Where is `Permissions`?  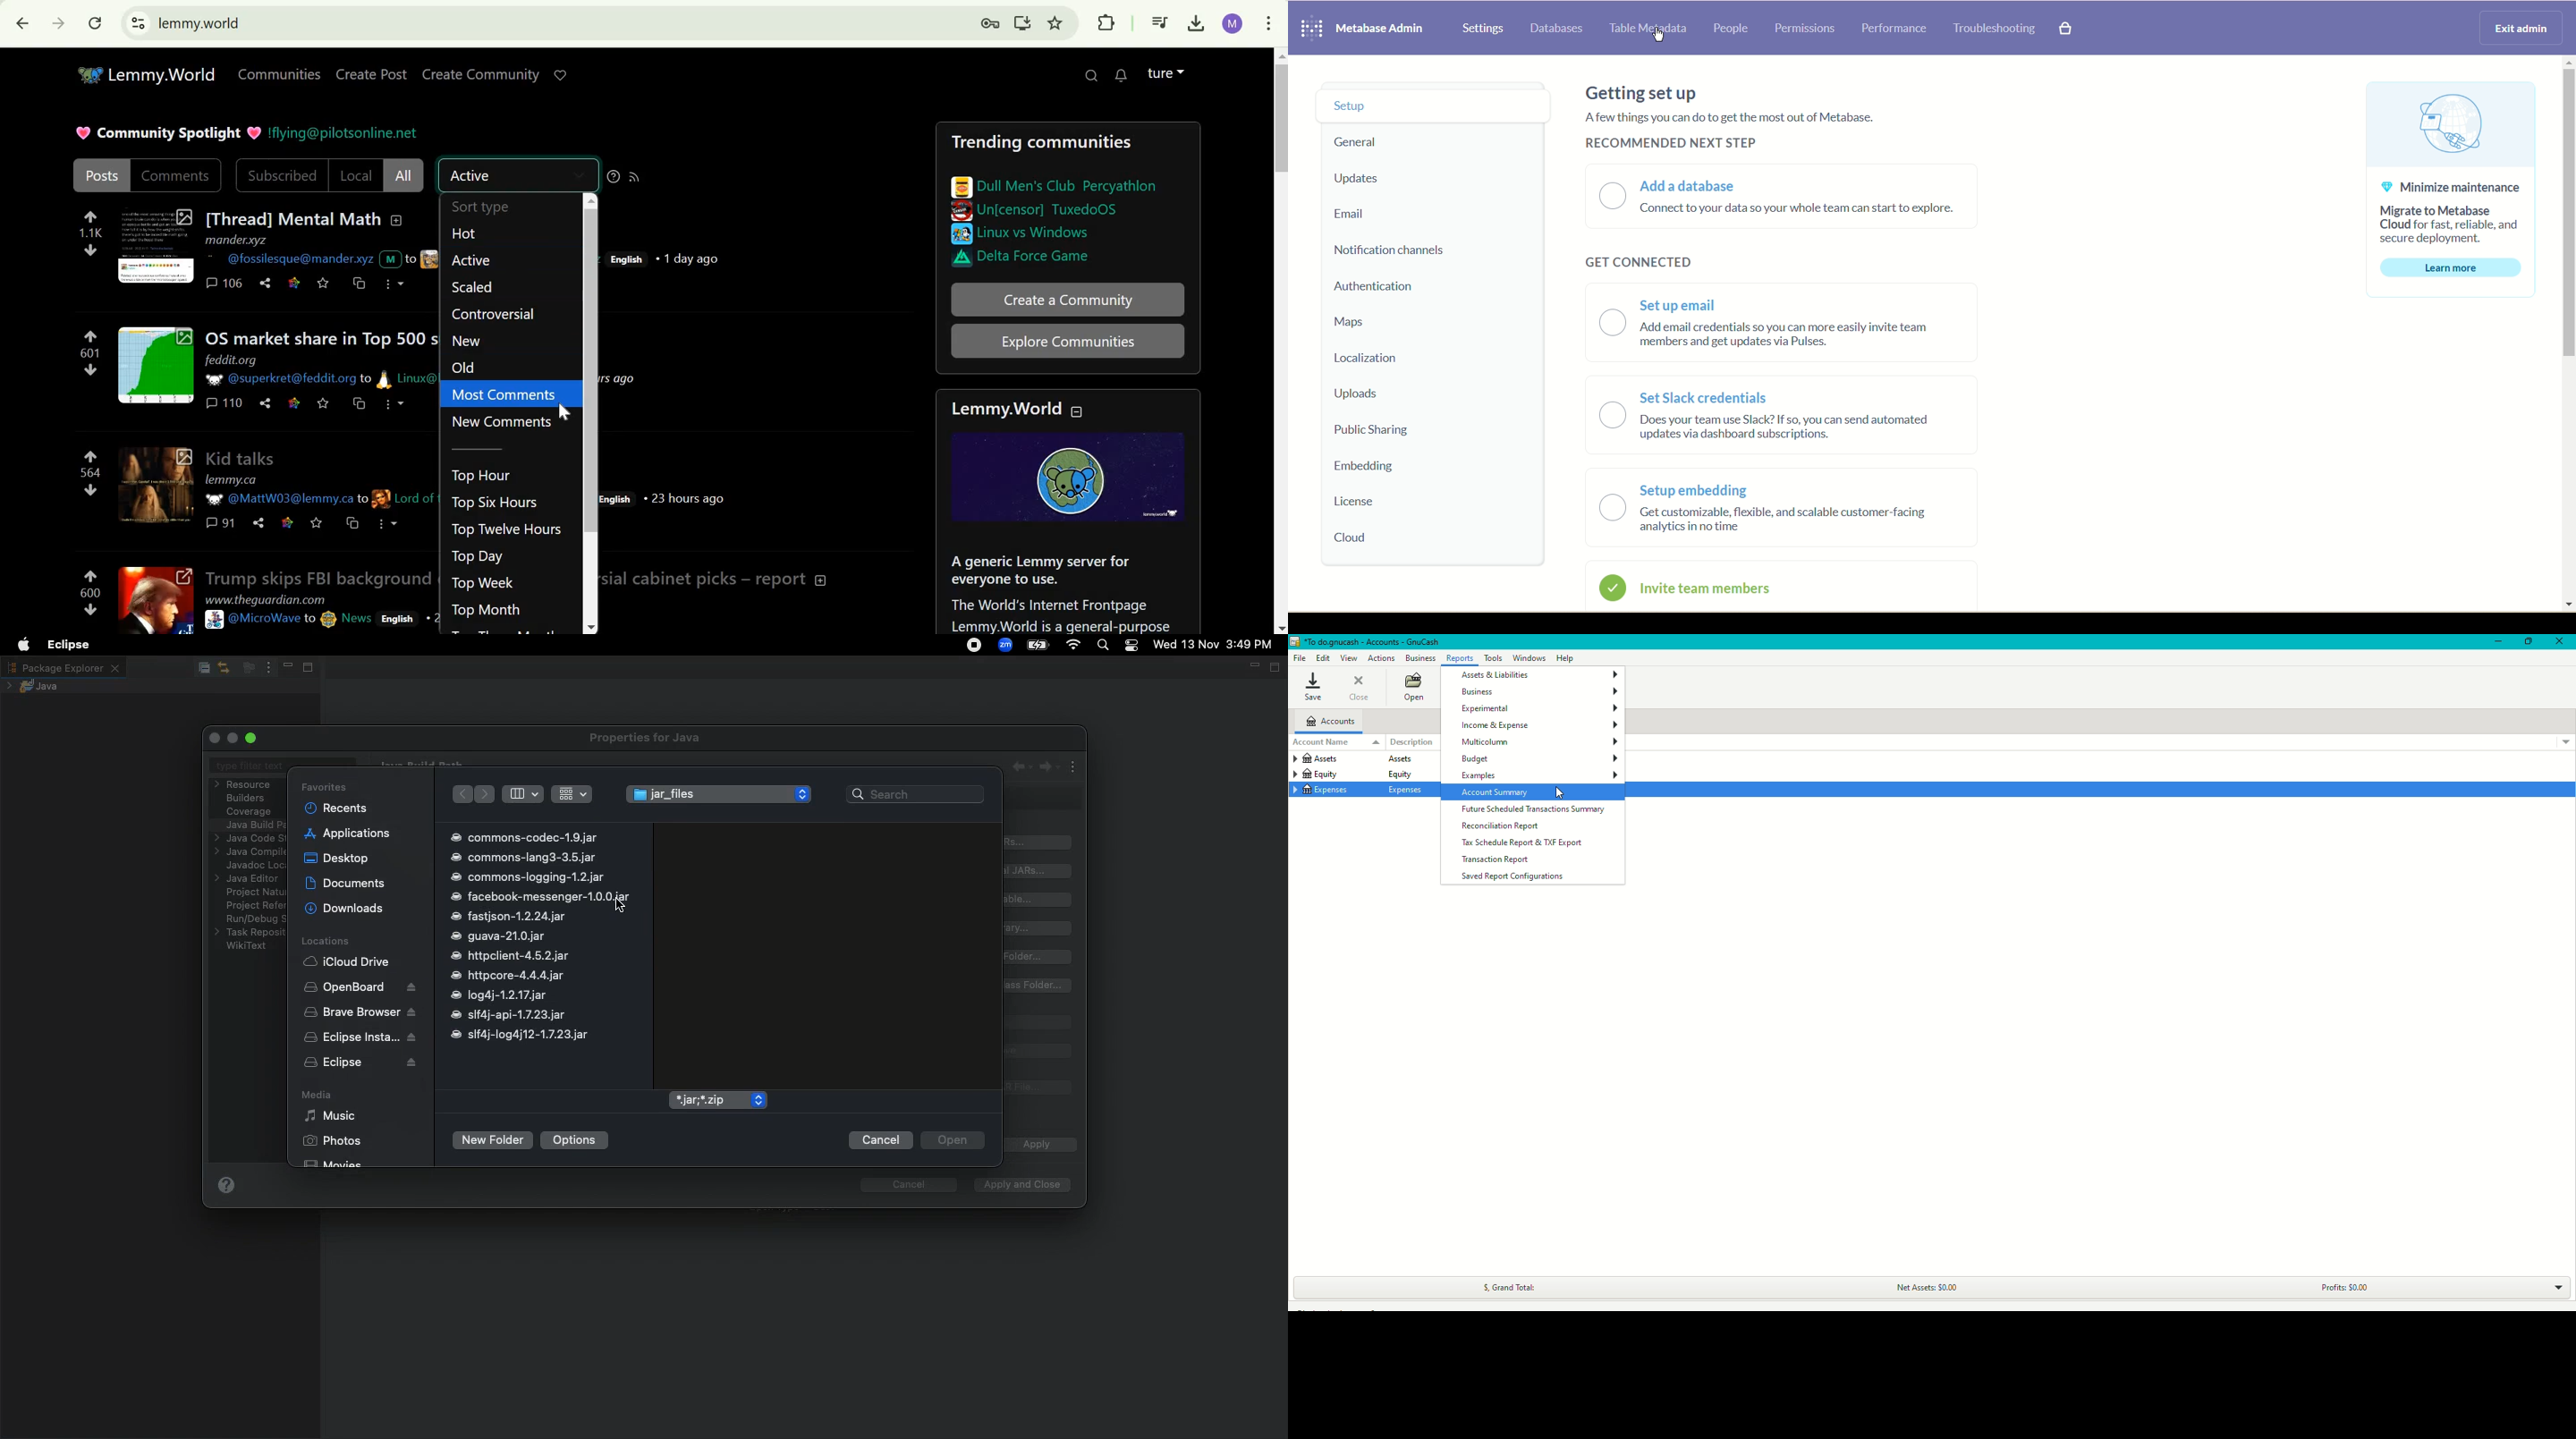
Permissions is located at coordinates (1809, 30).